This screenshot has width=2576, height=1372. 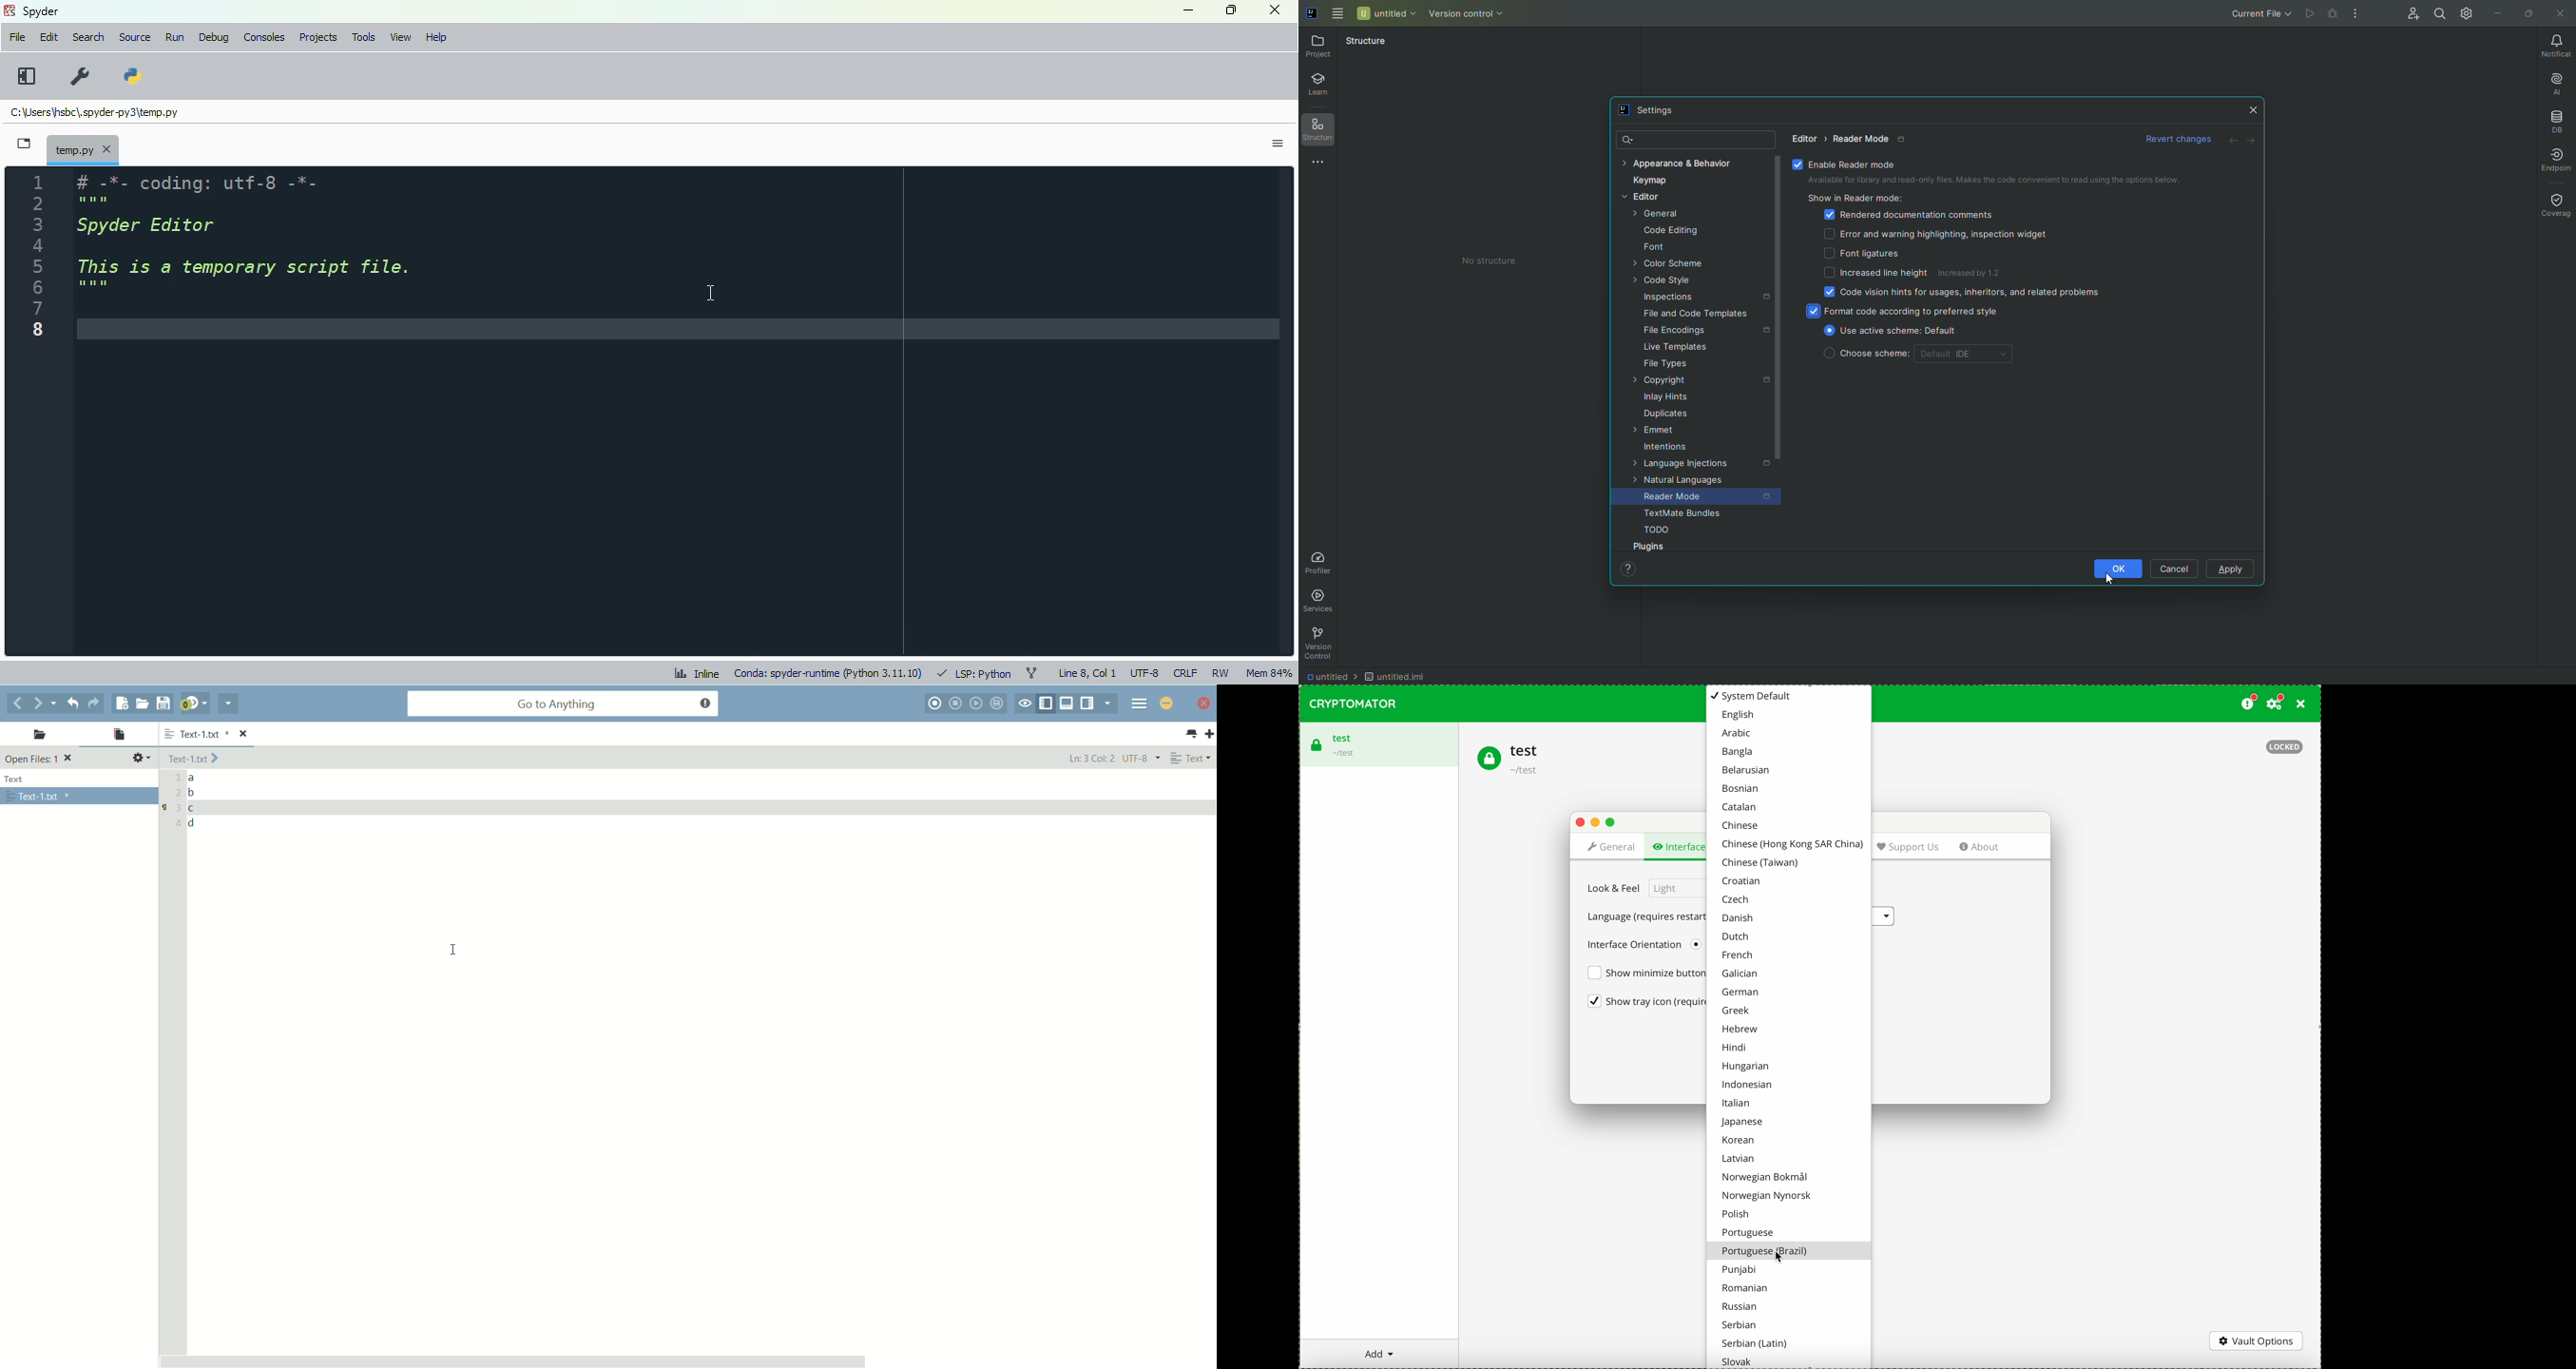 What do you see at coordinates (1743, 1031) in the screenshot?
I see `hebrew` at bounding box center [1743, 1031].